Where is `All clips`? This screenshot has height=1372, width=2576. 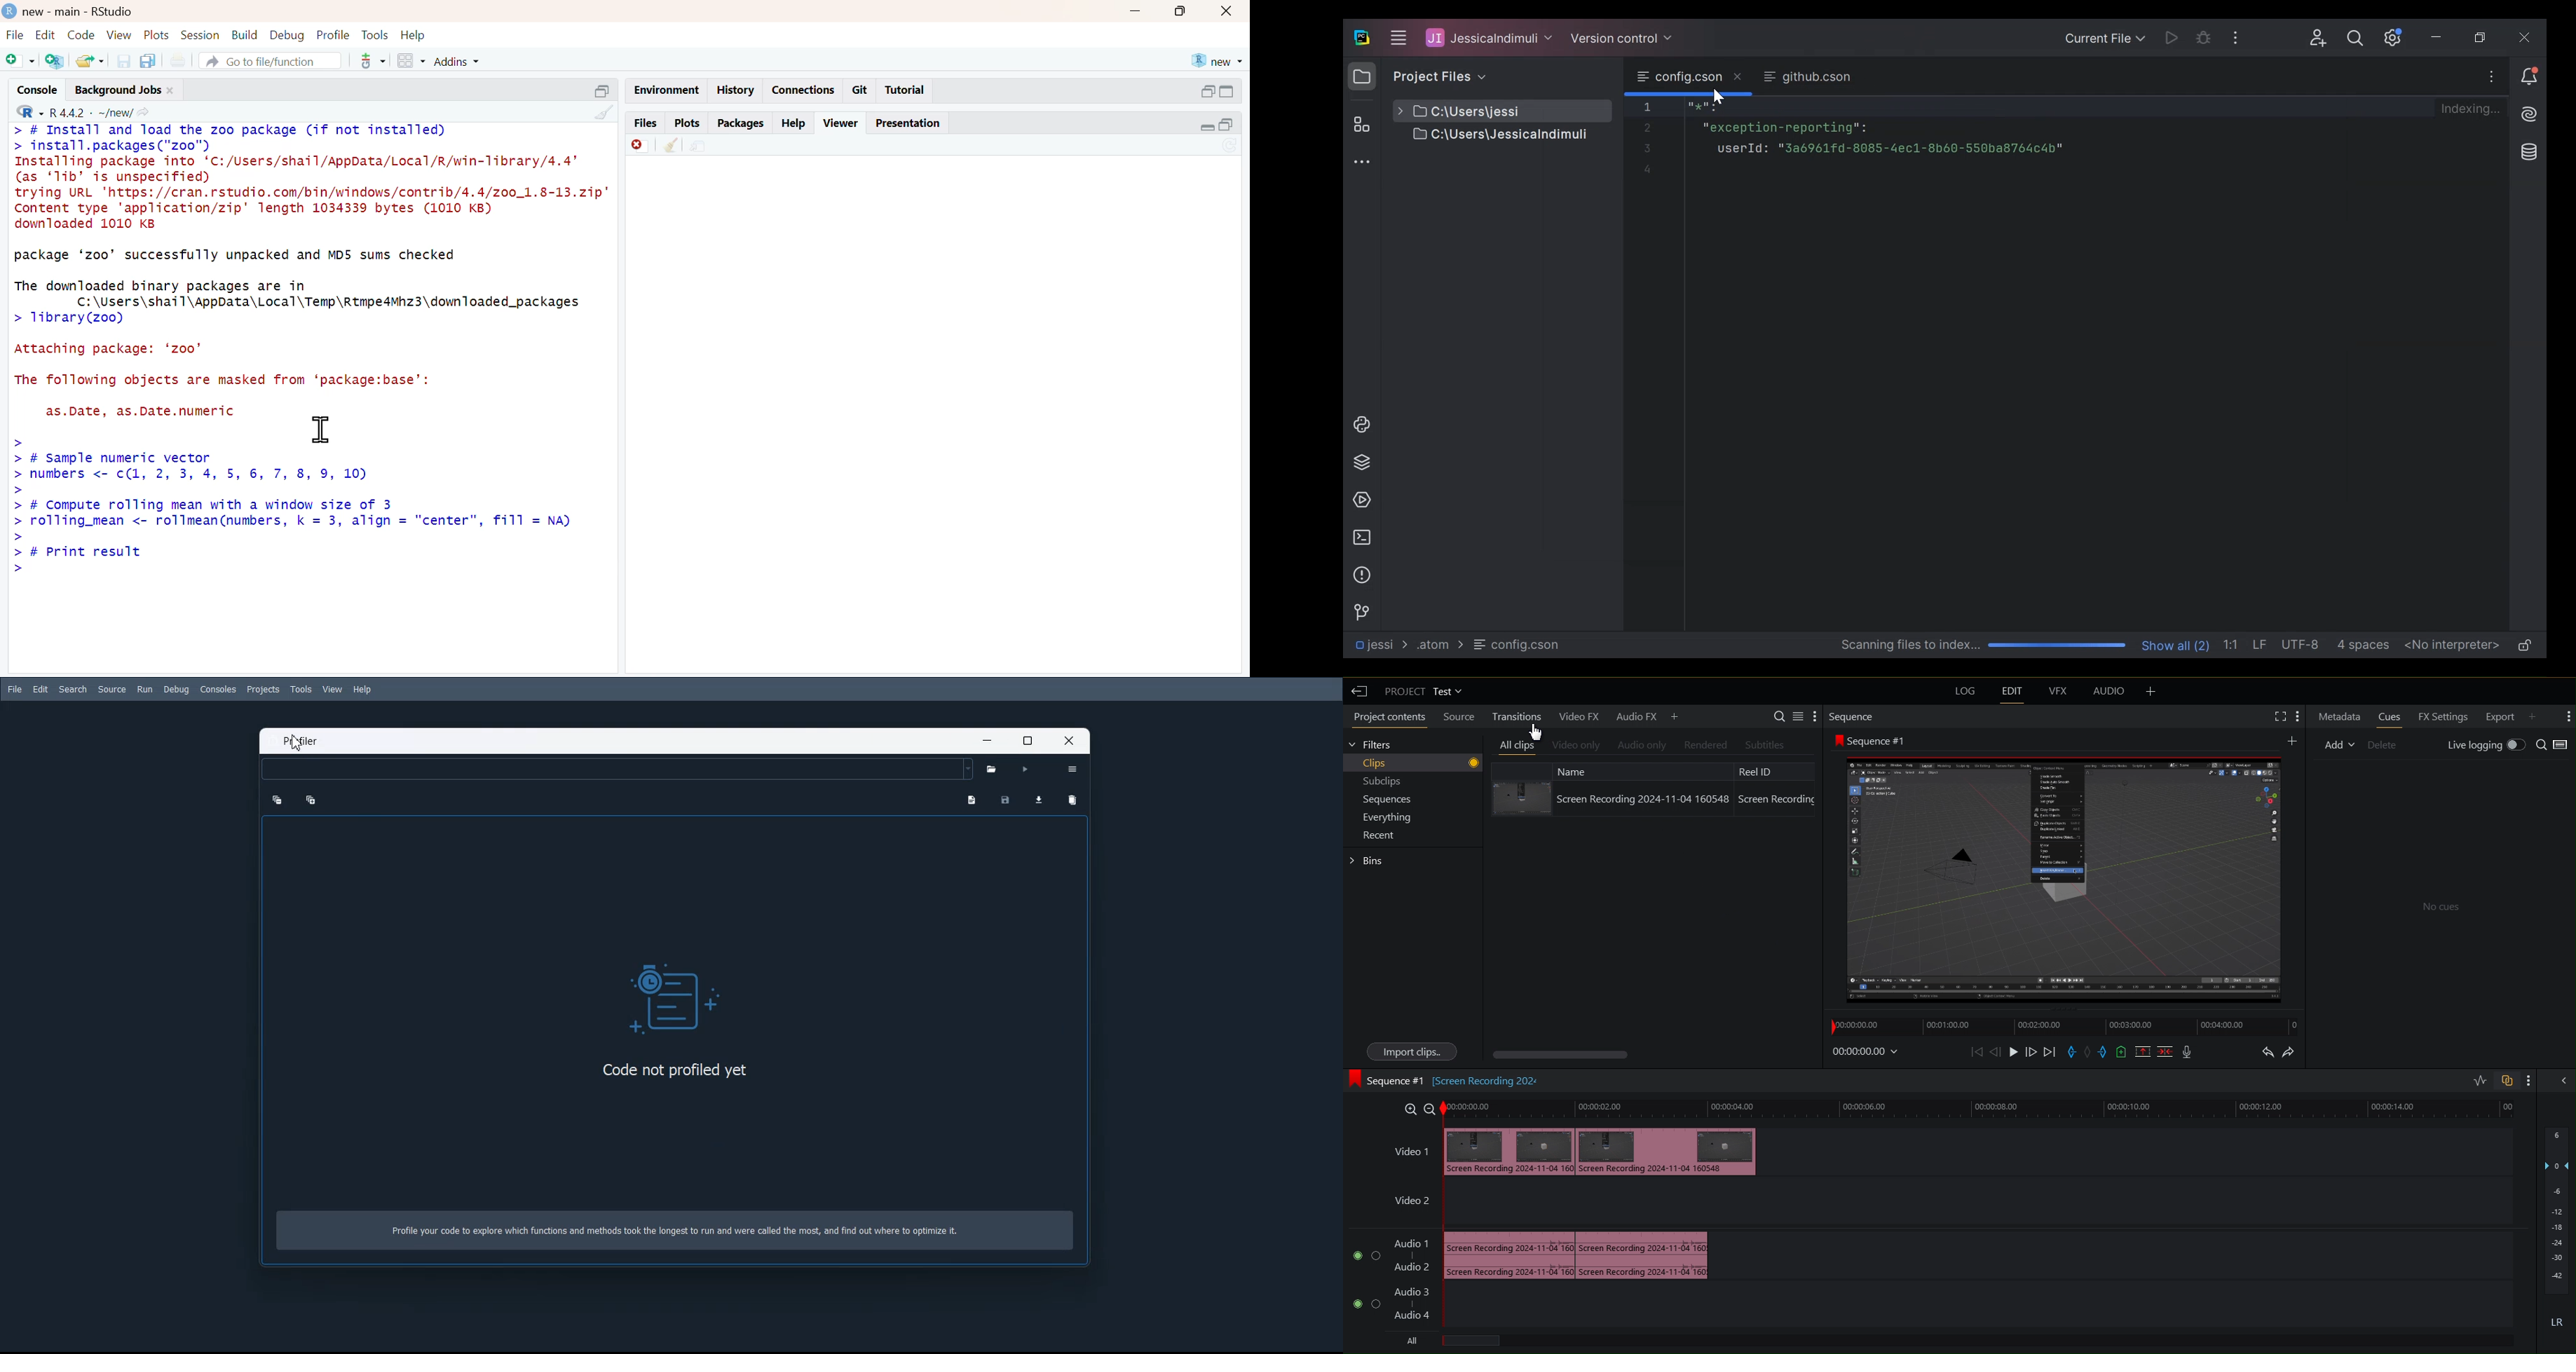 All clips is located at coordinates (1517, 746).